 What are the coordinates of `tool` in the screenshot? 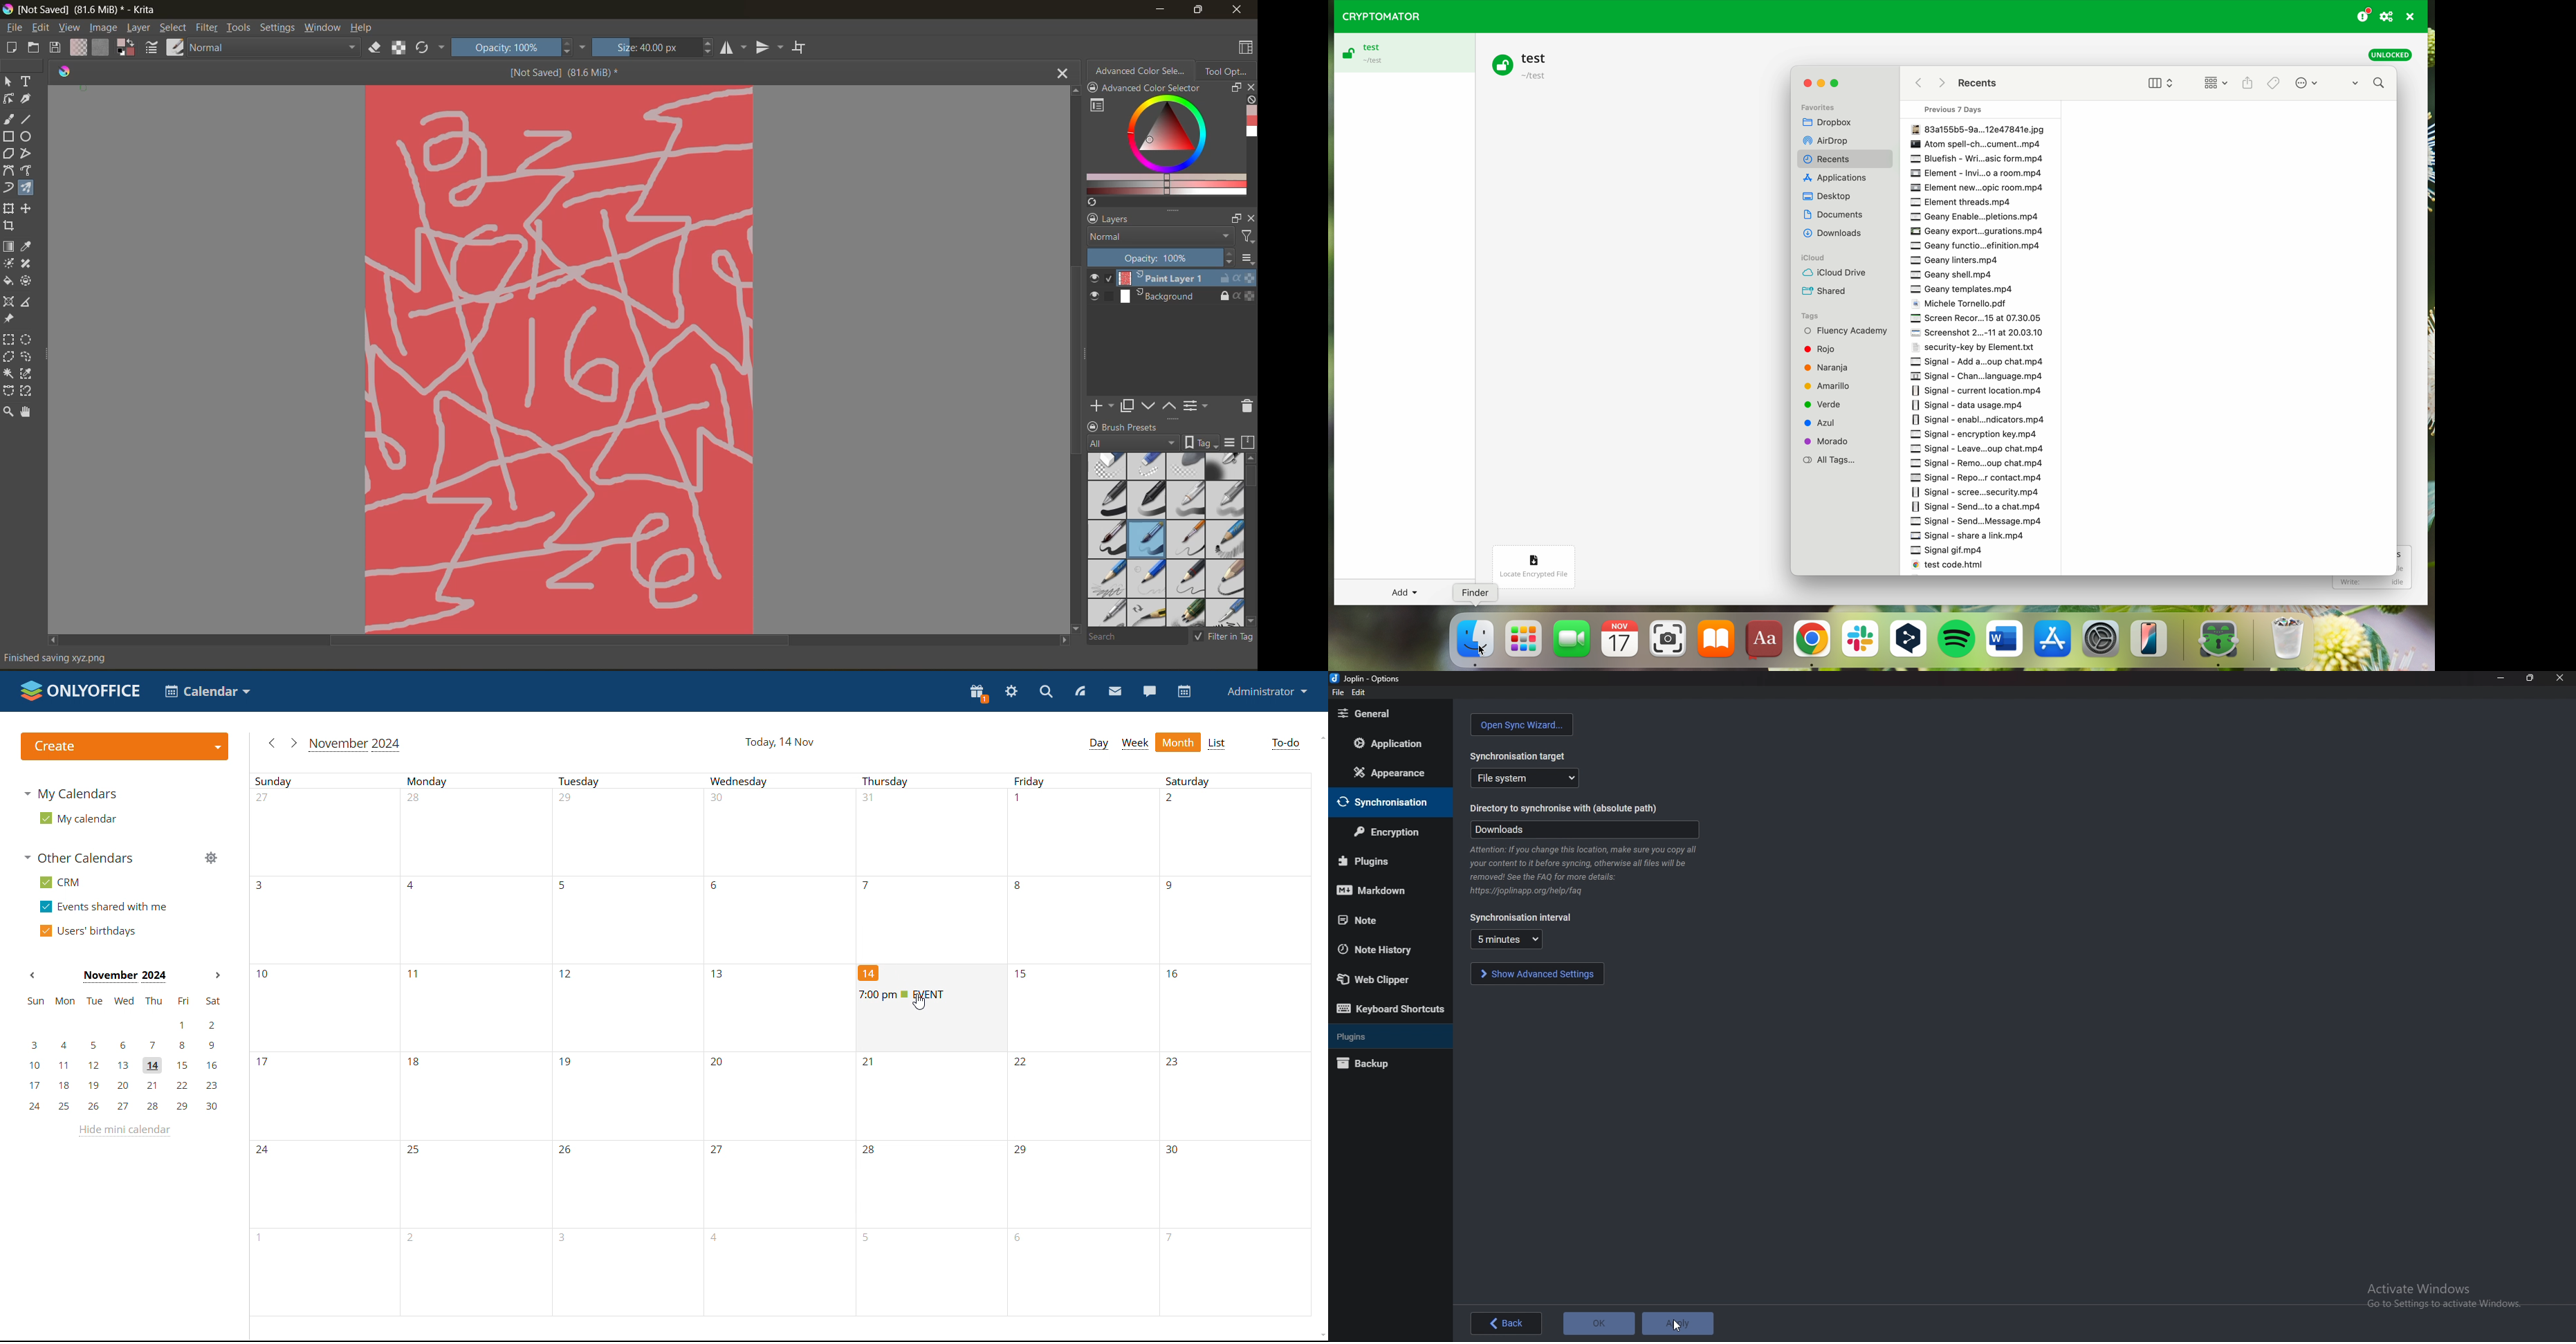 It's located at (26, 281).